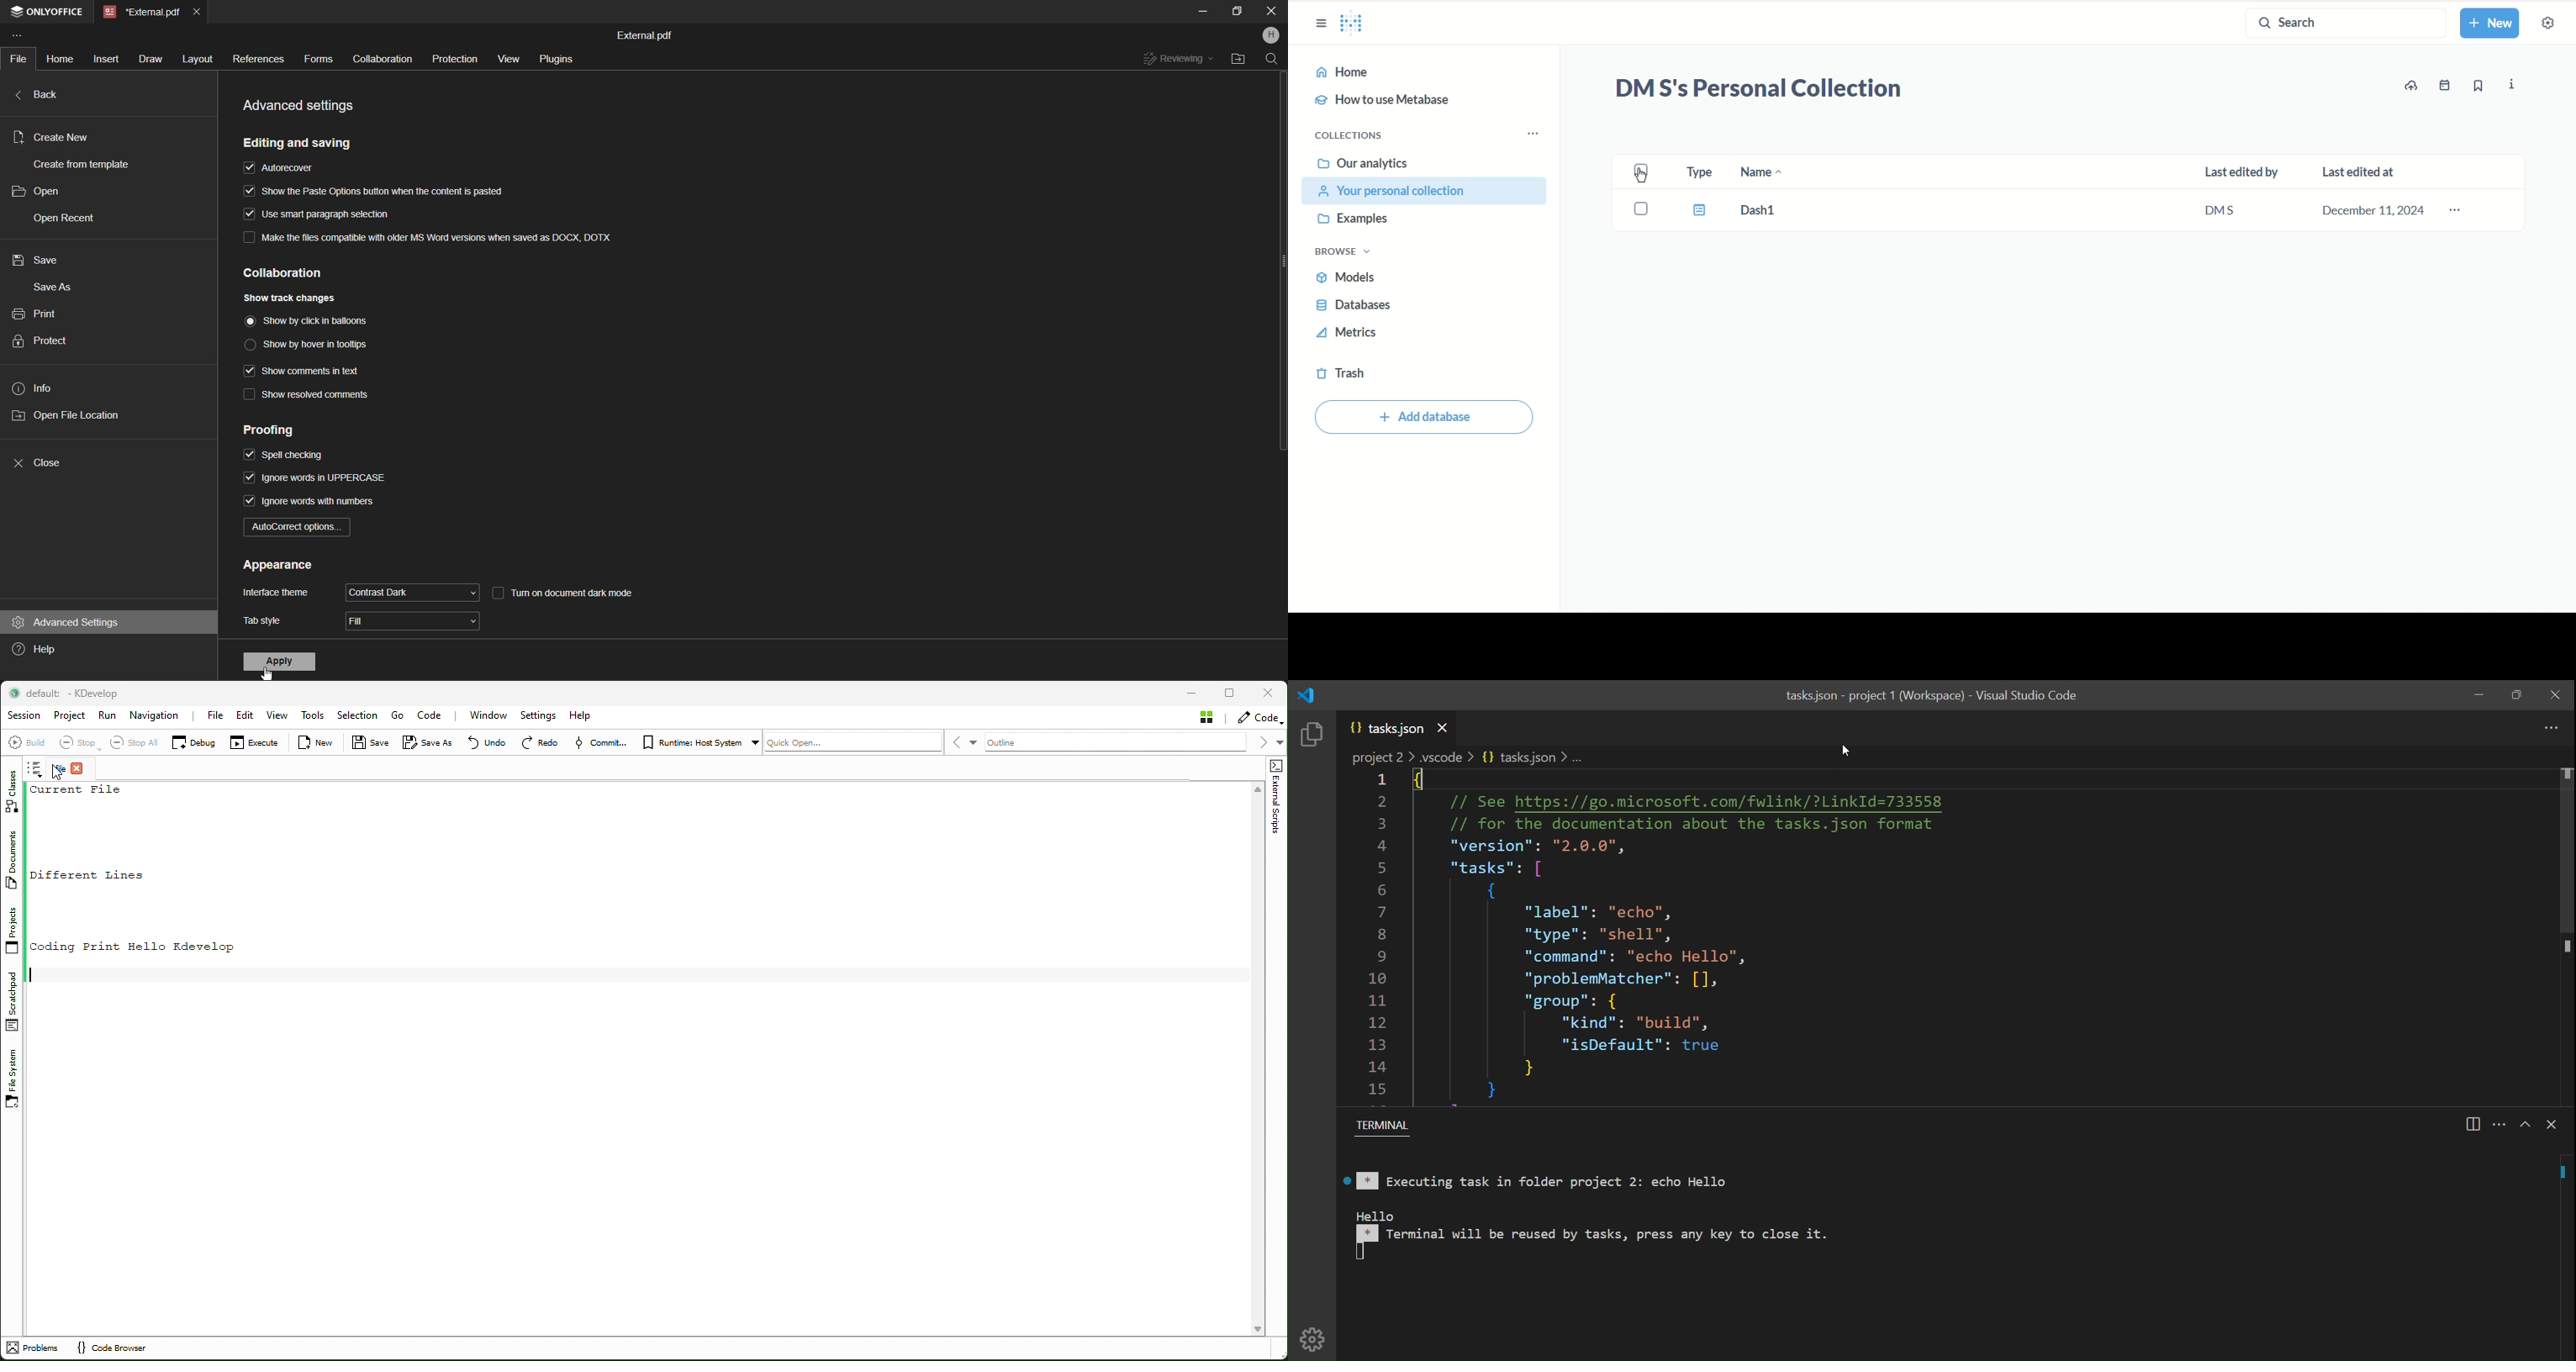 This screenshot has height=1372, width=2576. What do you see at coordinates (2549, 727) in the screenshot?
I see `more actions` at bounding box center [2549, 727].